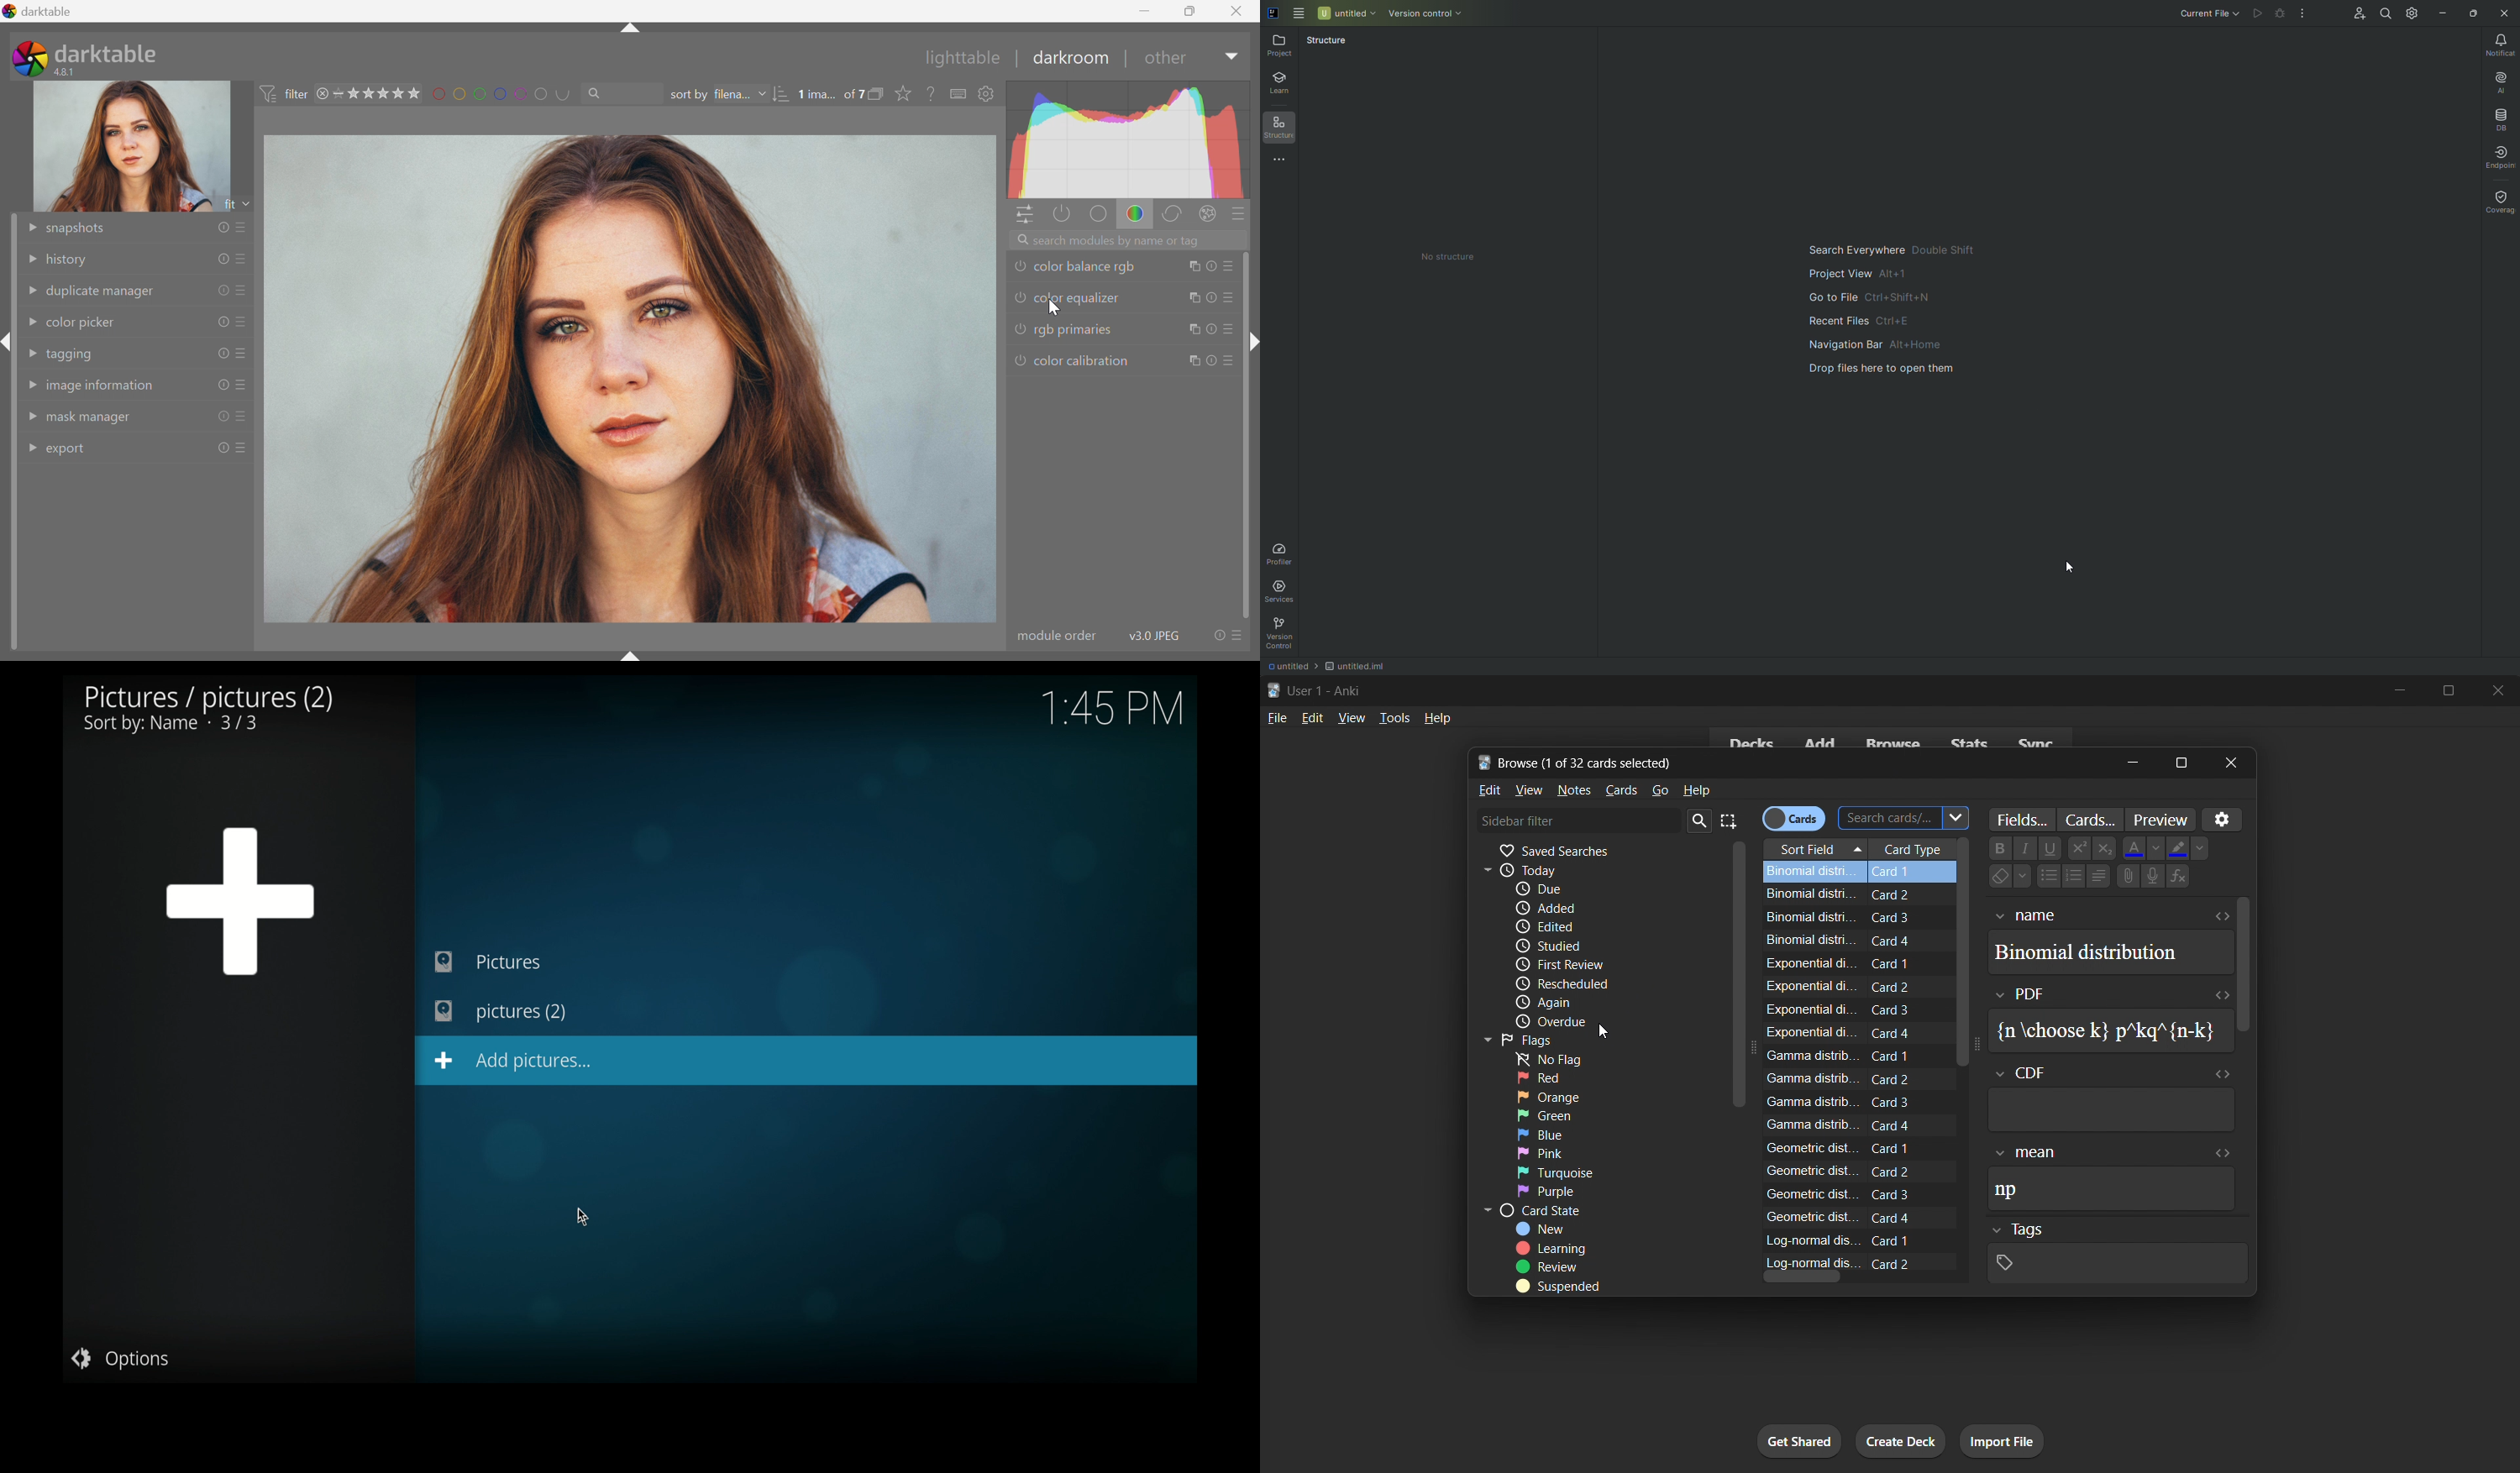  What do you see at coordinates (1422, 13) in the screenshot?
I see `Version Control` at bounding box center [1422, 13].